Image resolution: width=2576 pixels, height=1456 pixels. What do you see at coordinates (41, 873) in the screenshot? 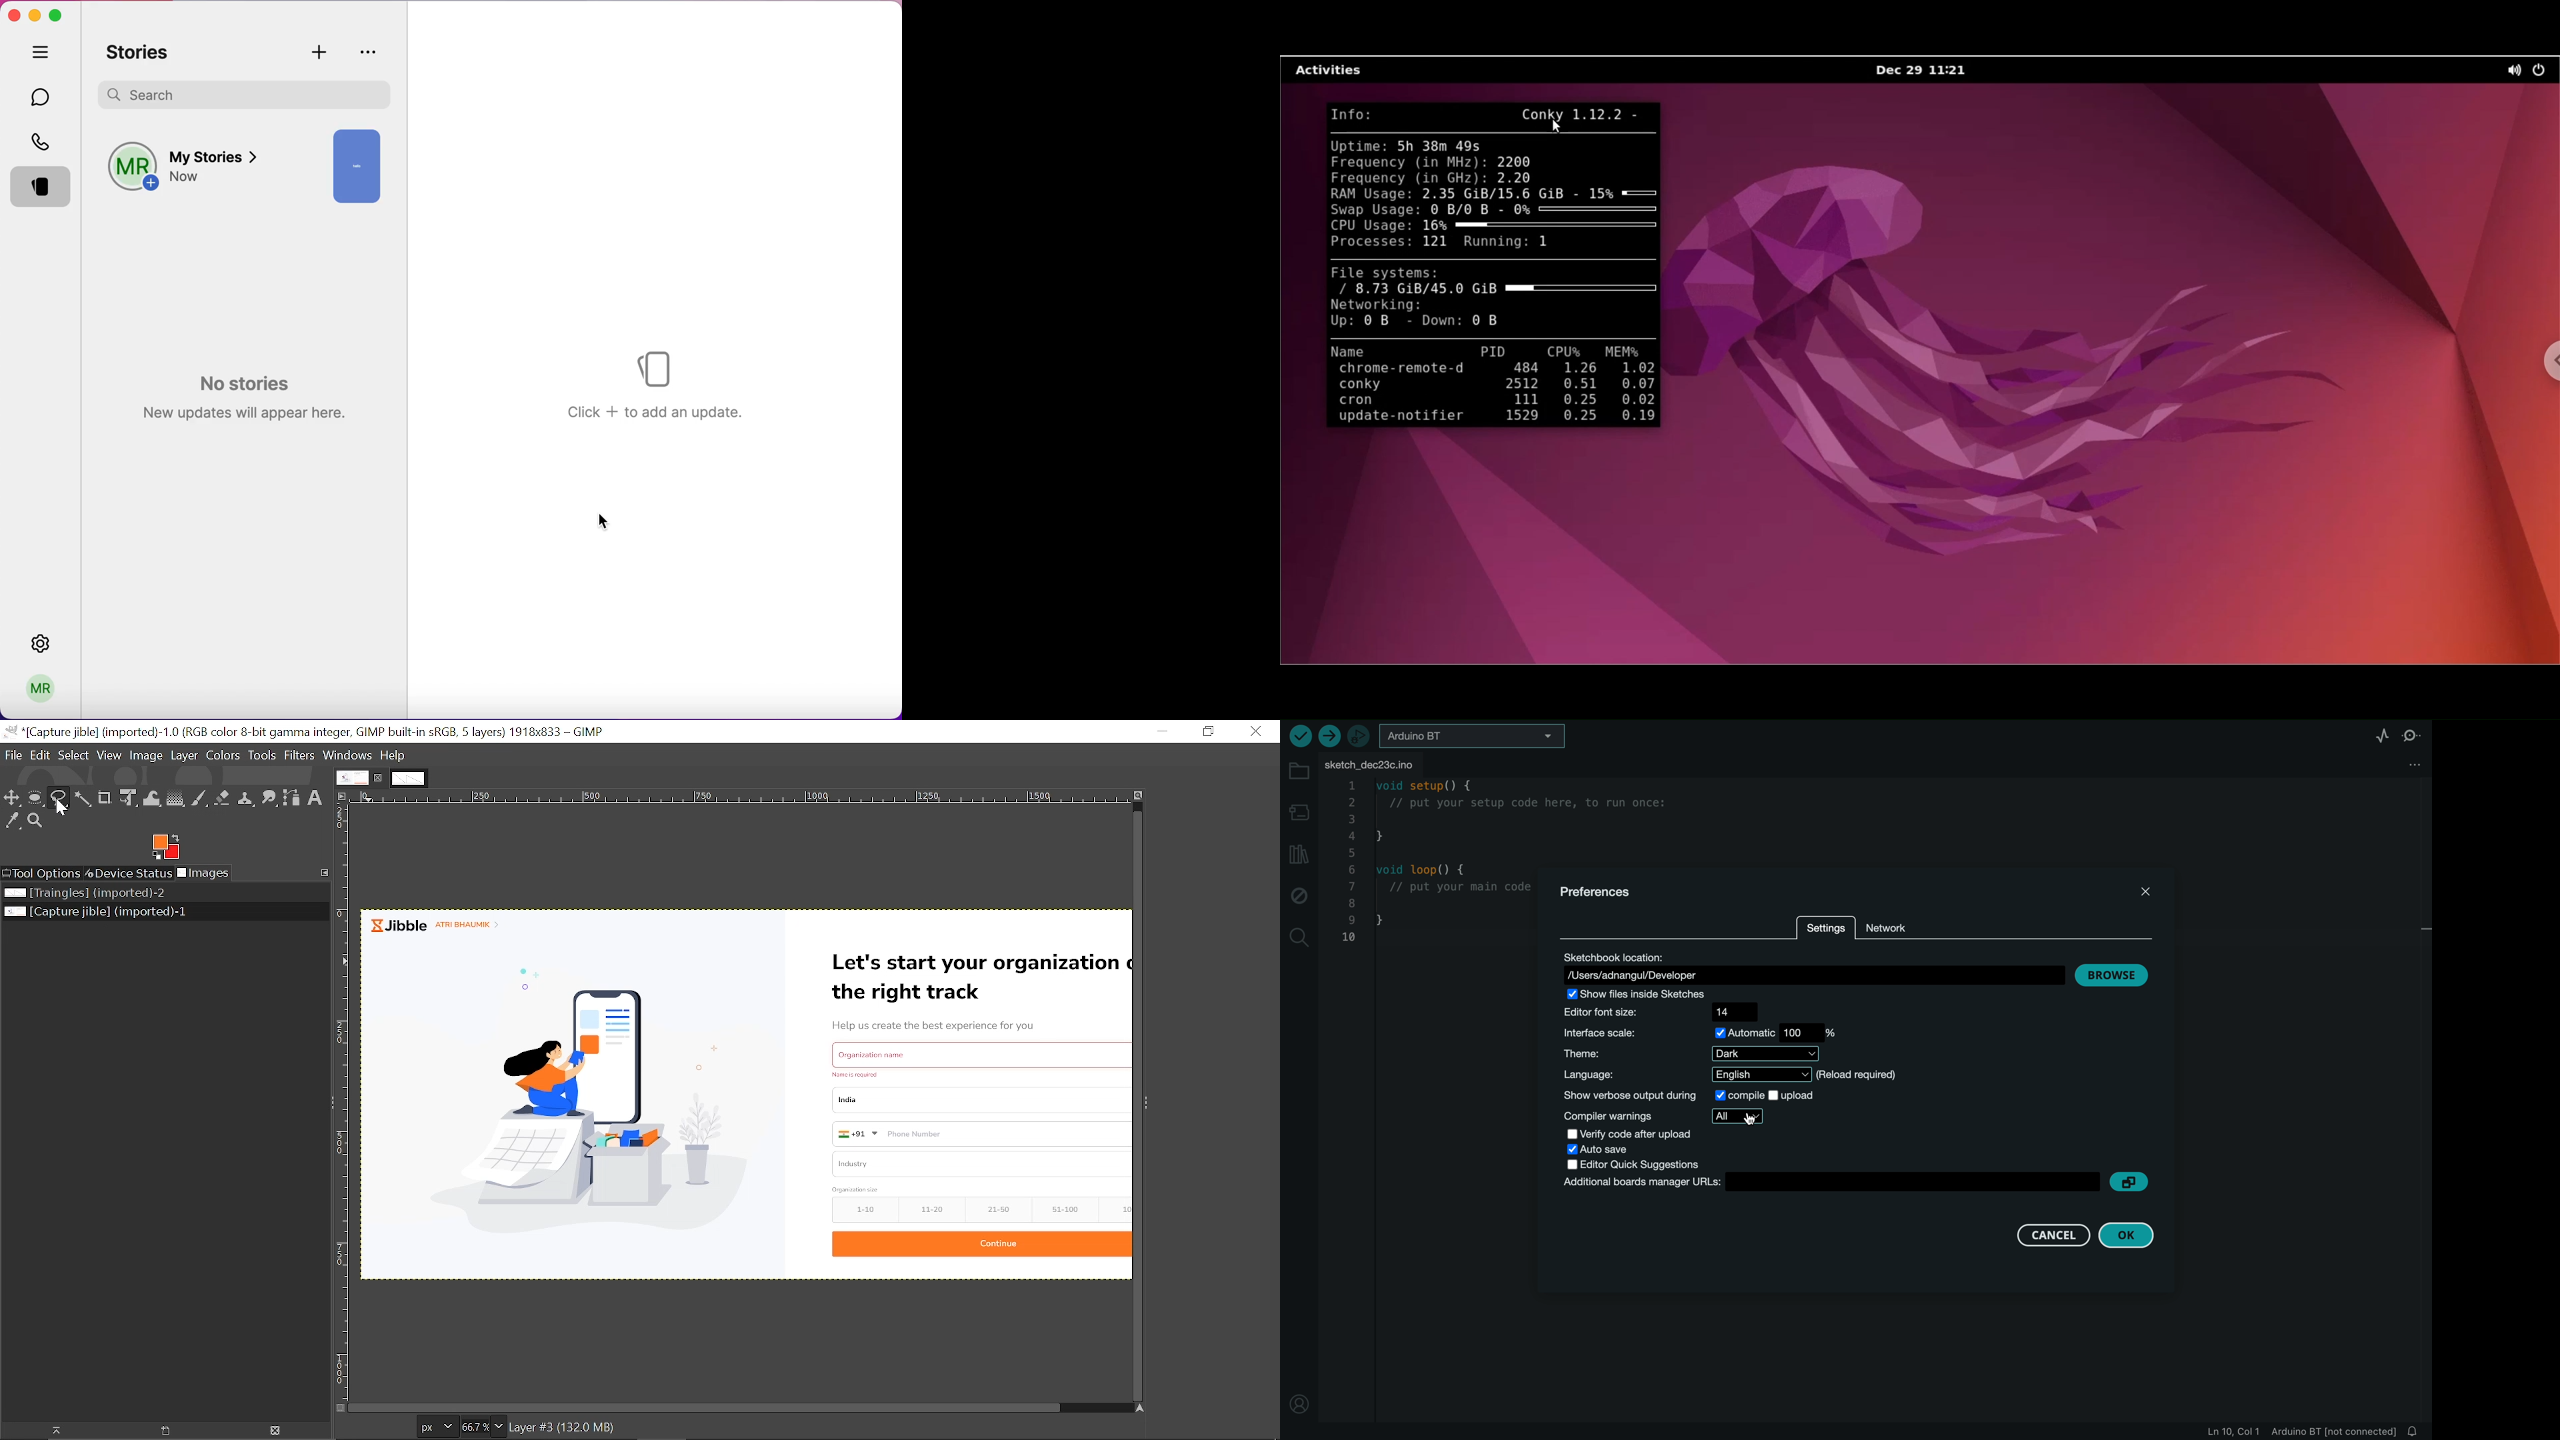
I see `Tool options` at bounding box center [41, 873].